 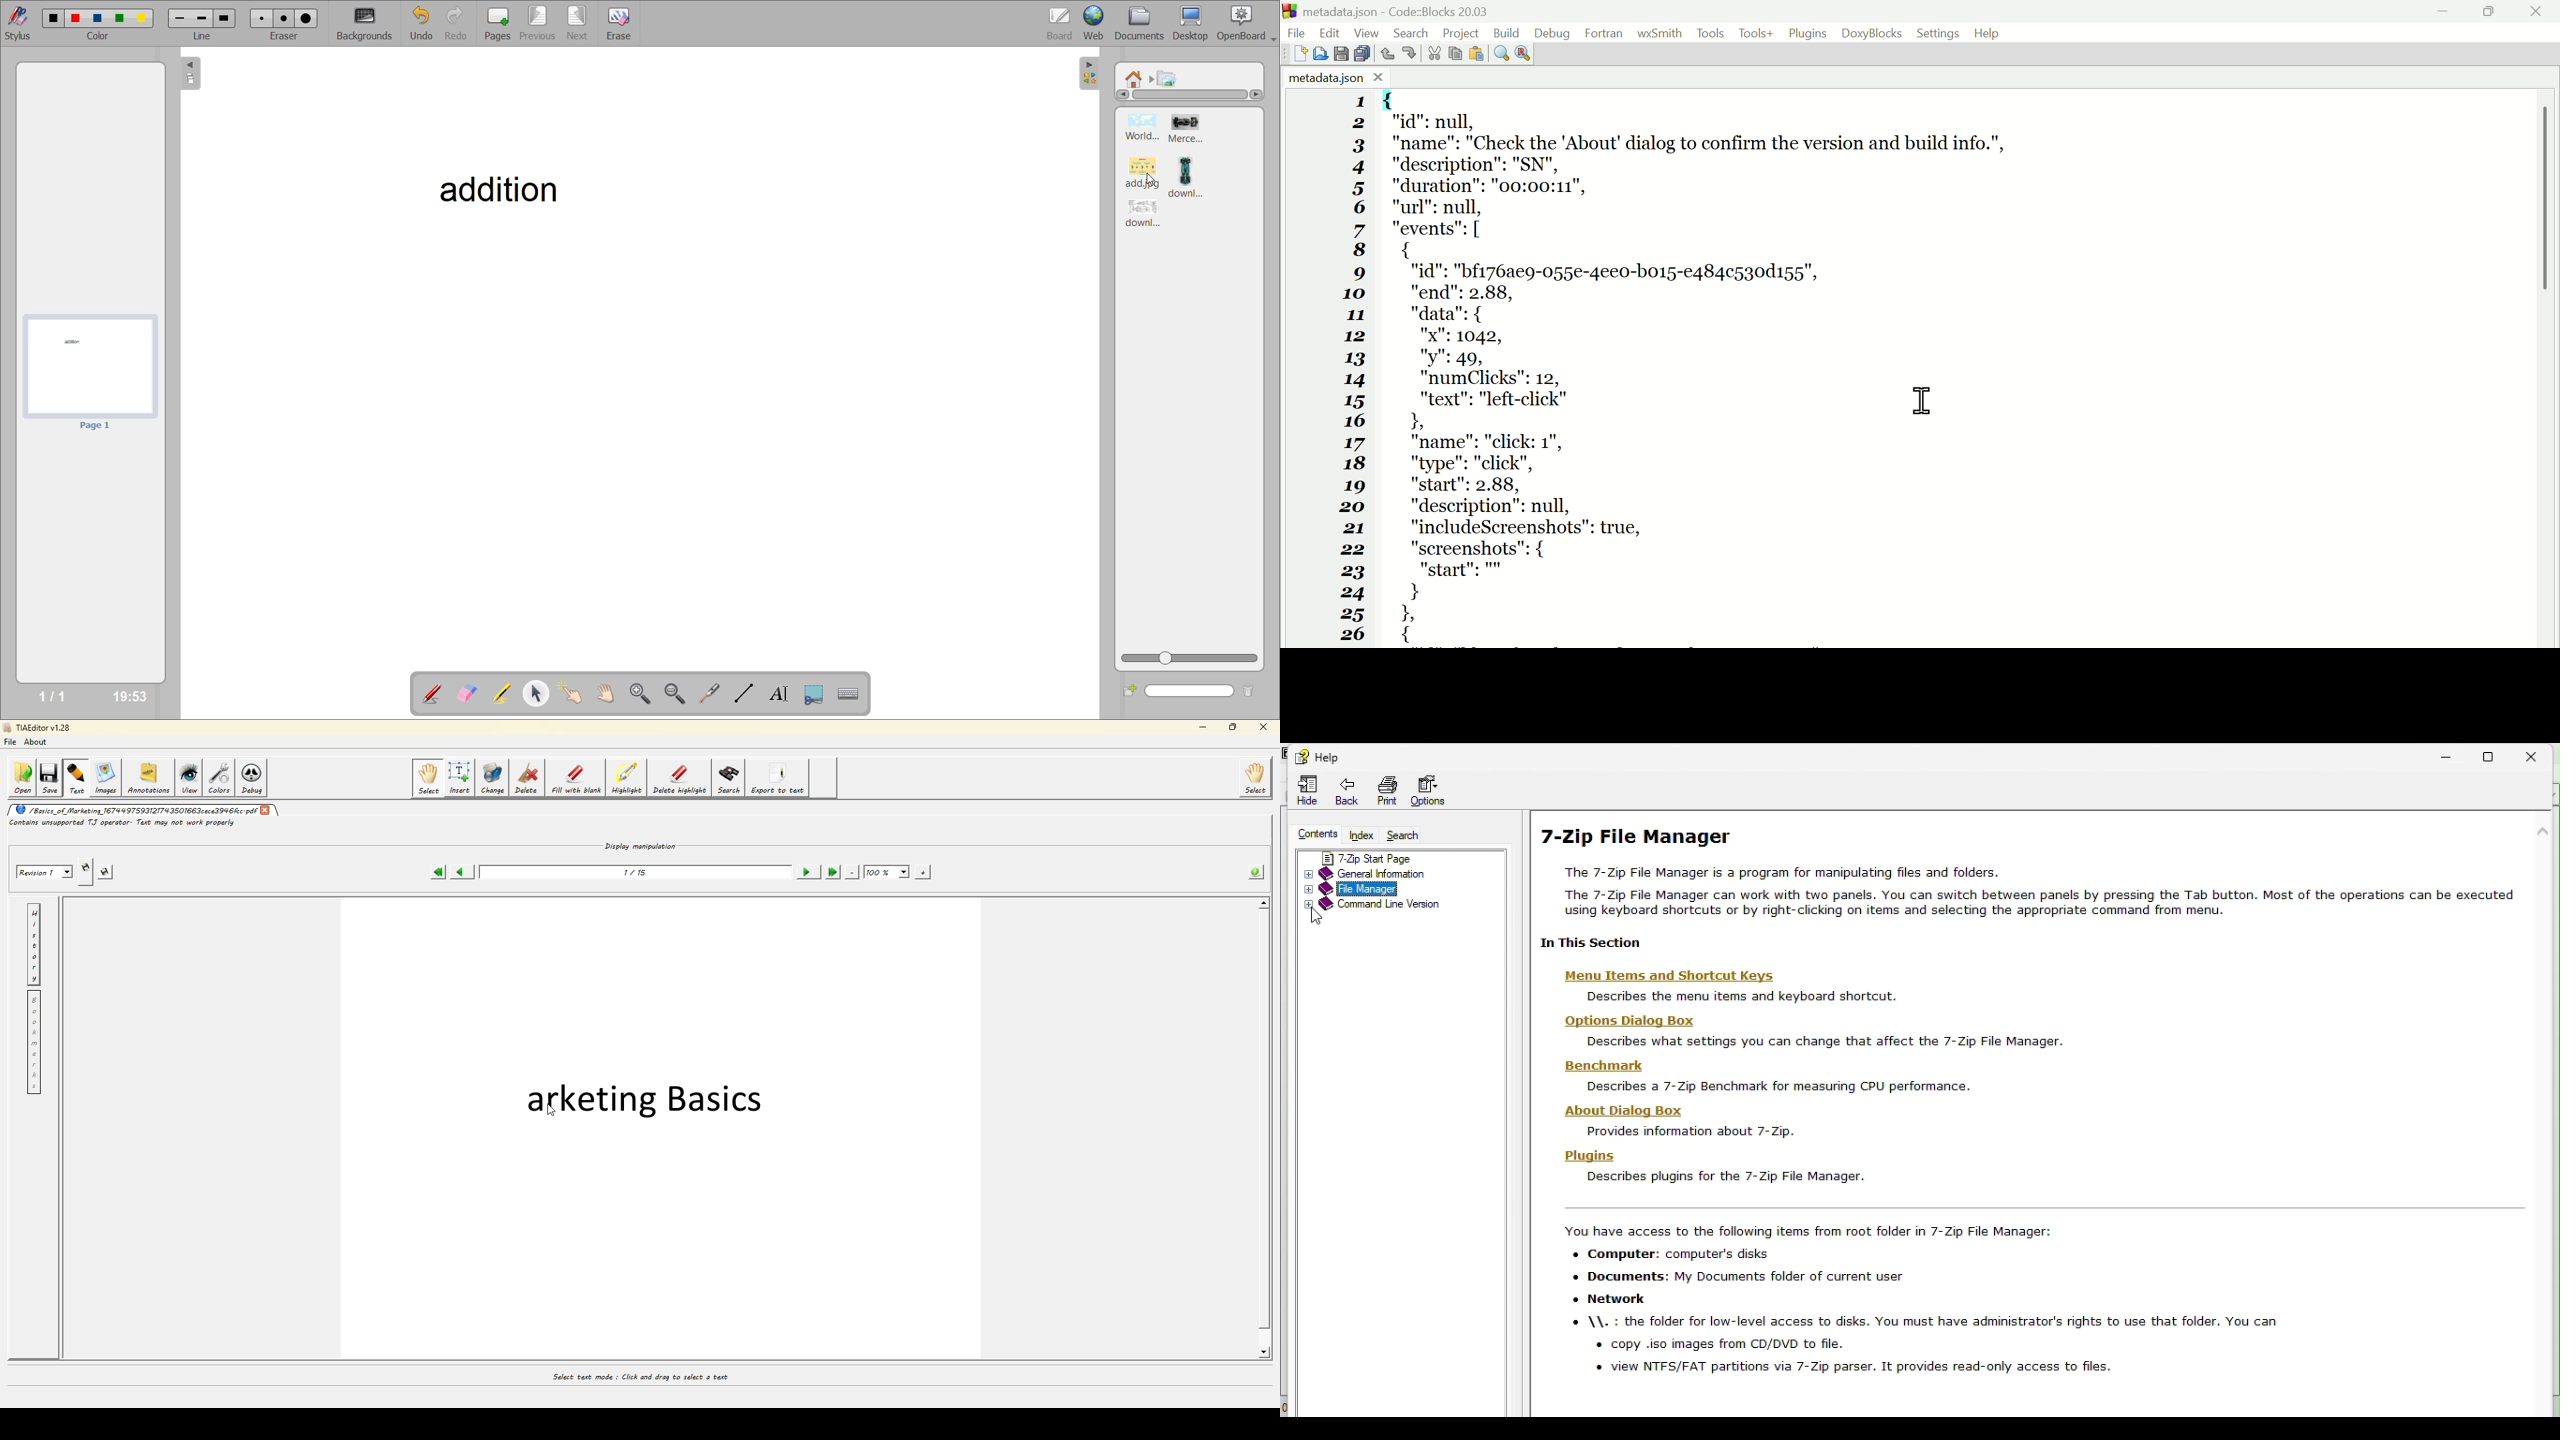 I want to click on minimise, so click(x=2444, y=12).